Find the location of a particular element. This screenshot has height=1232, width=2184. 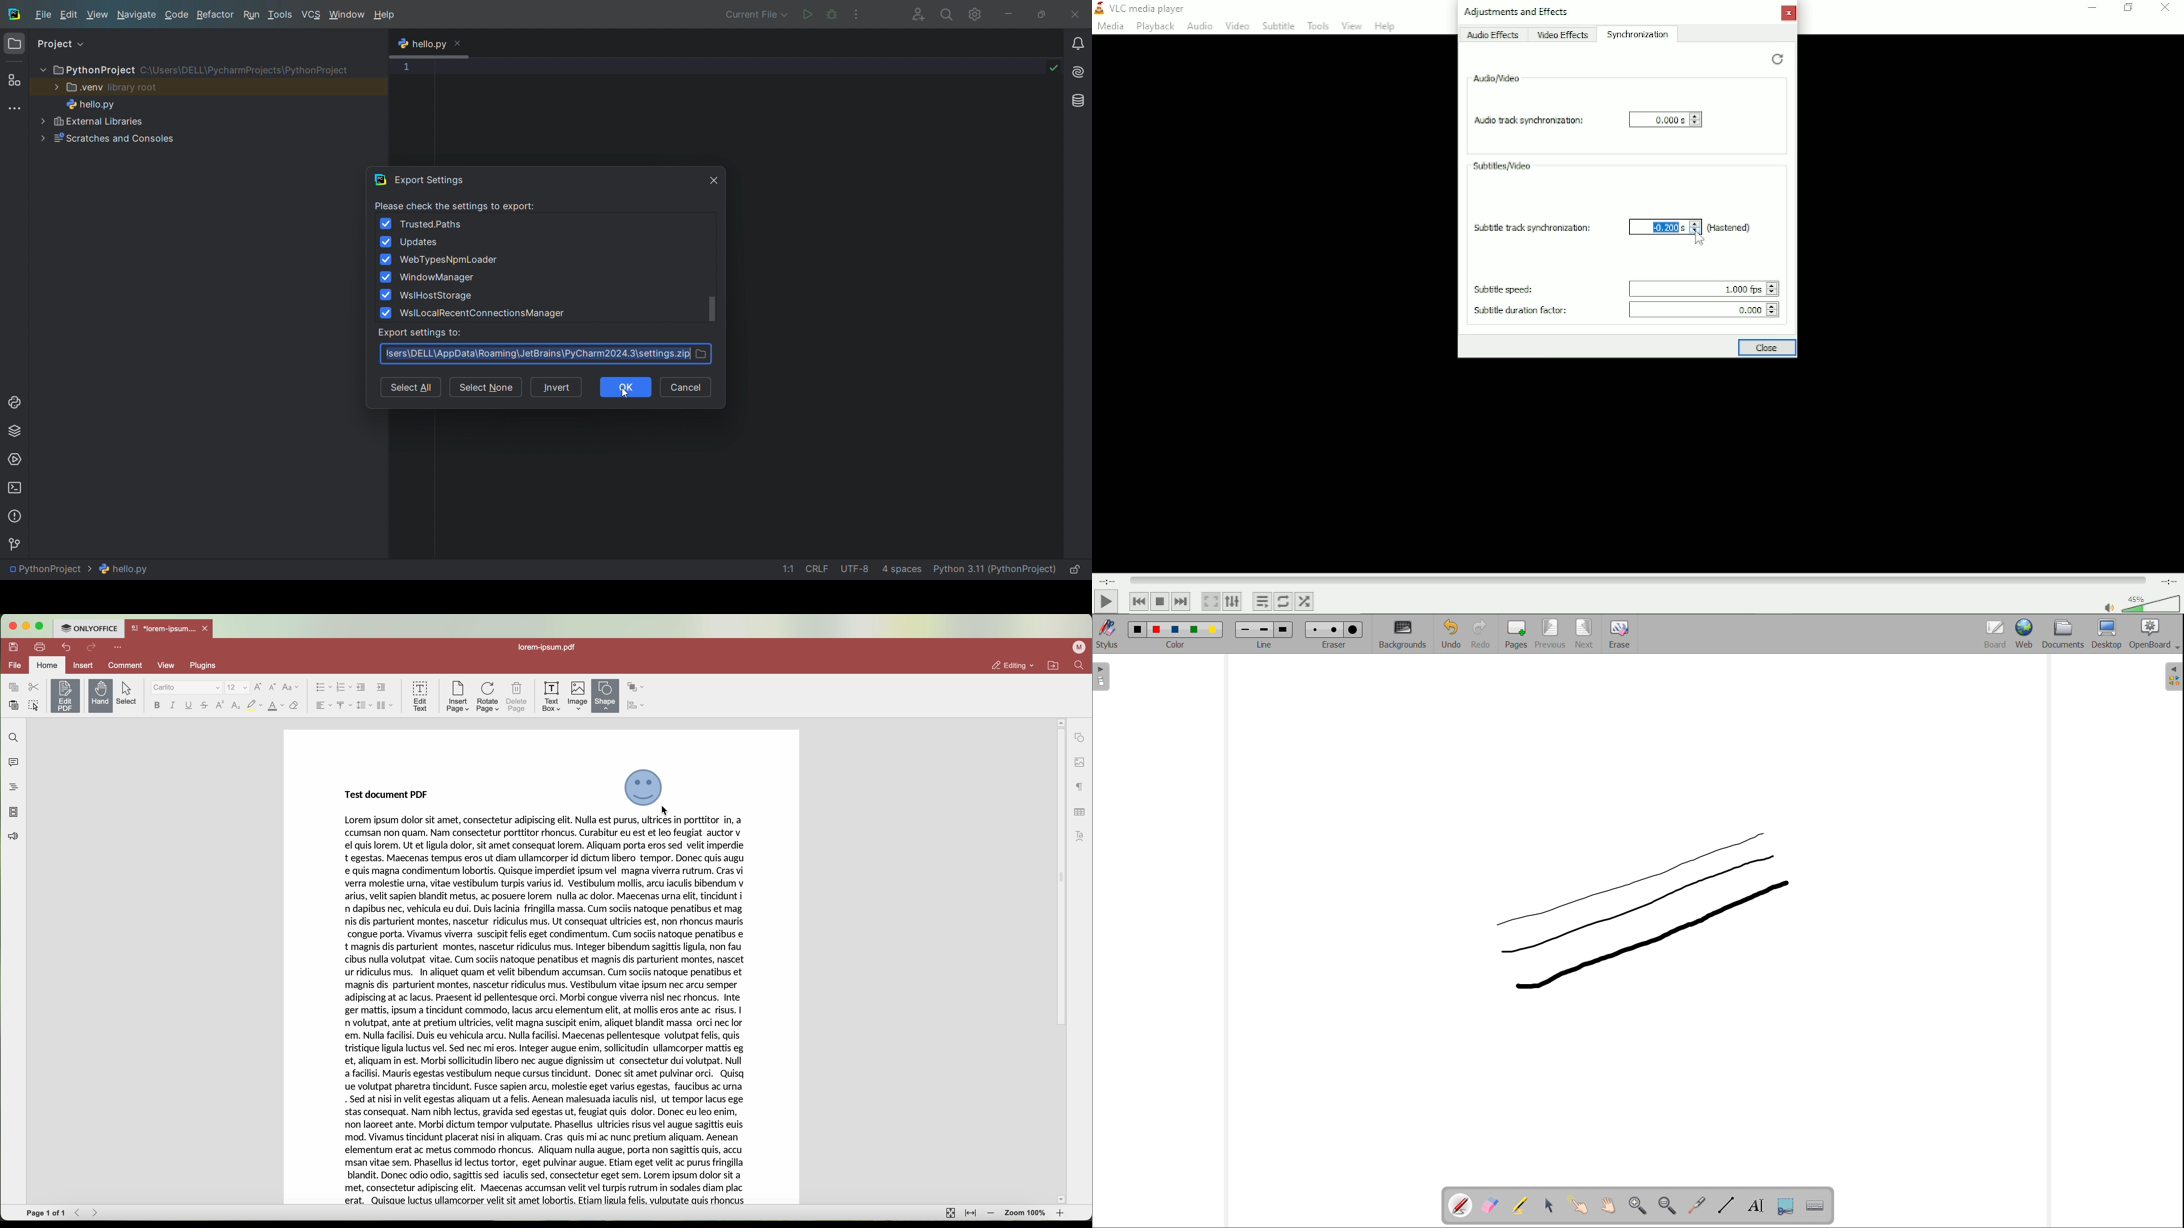

0.000s is located at coordinates (1665, 118).